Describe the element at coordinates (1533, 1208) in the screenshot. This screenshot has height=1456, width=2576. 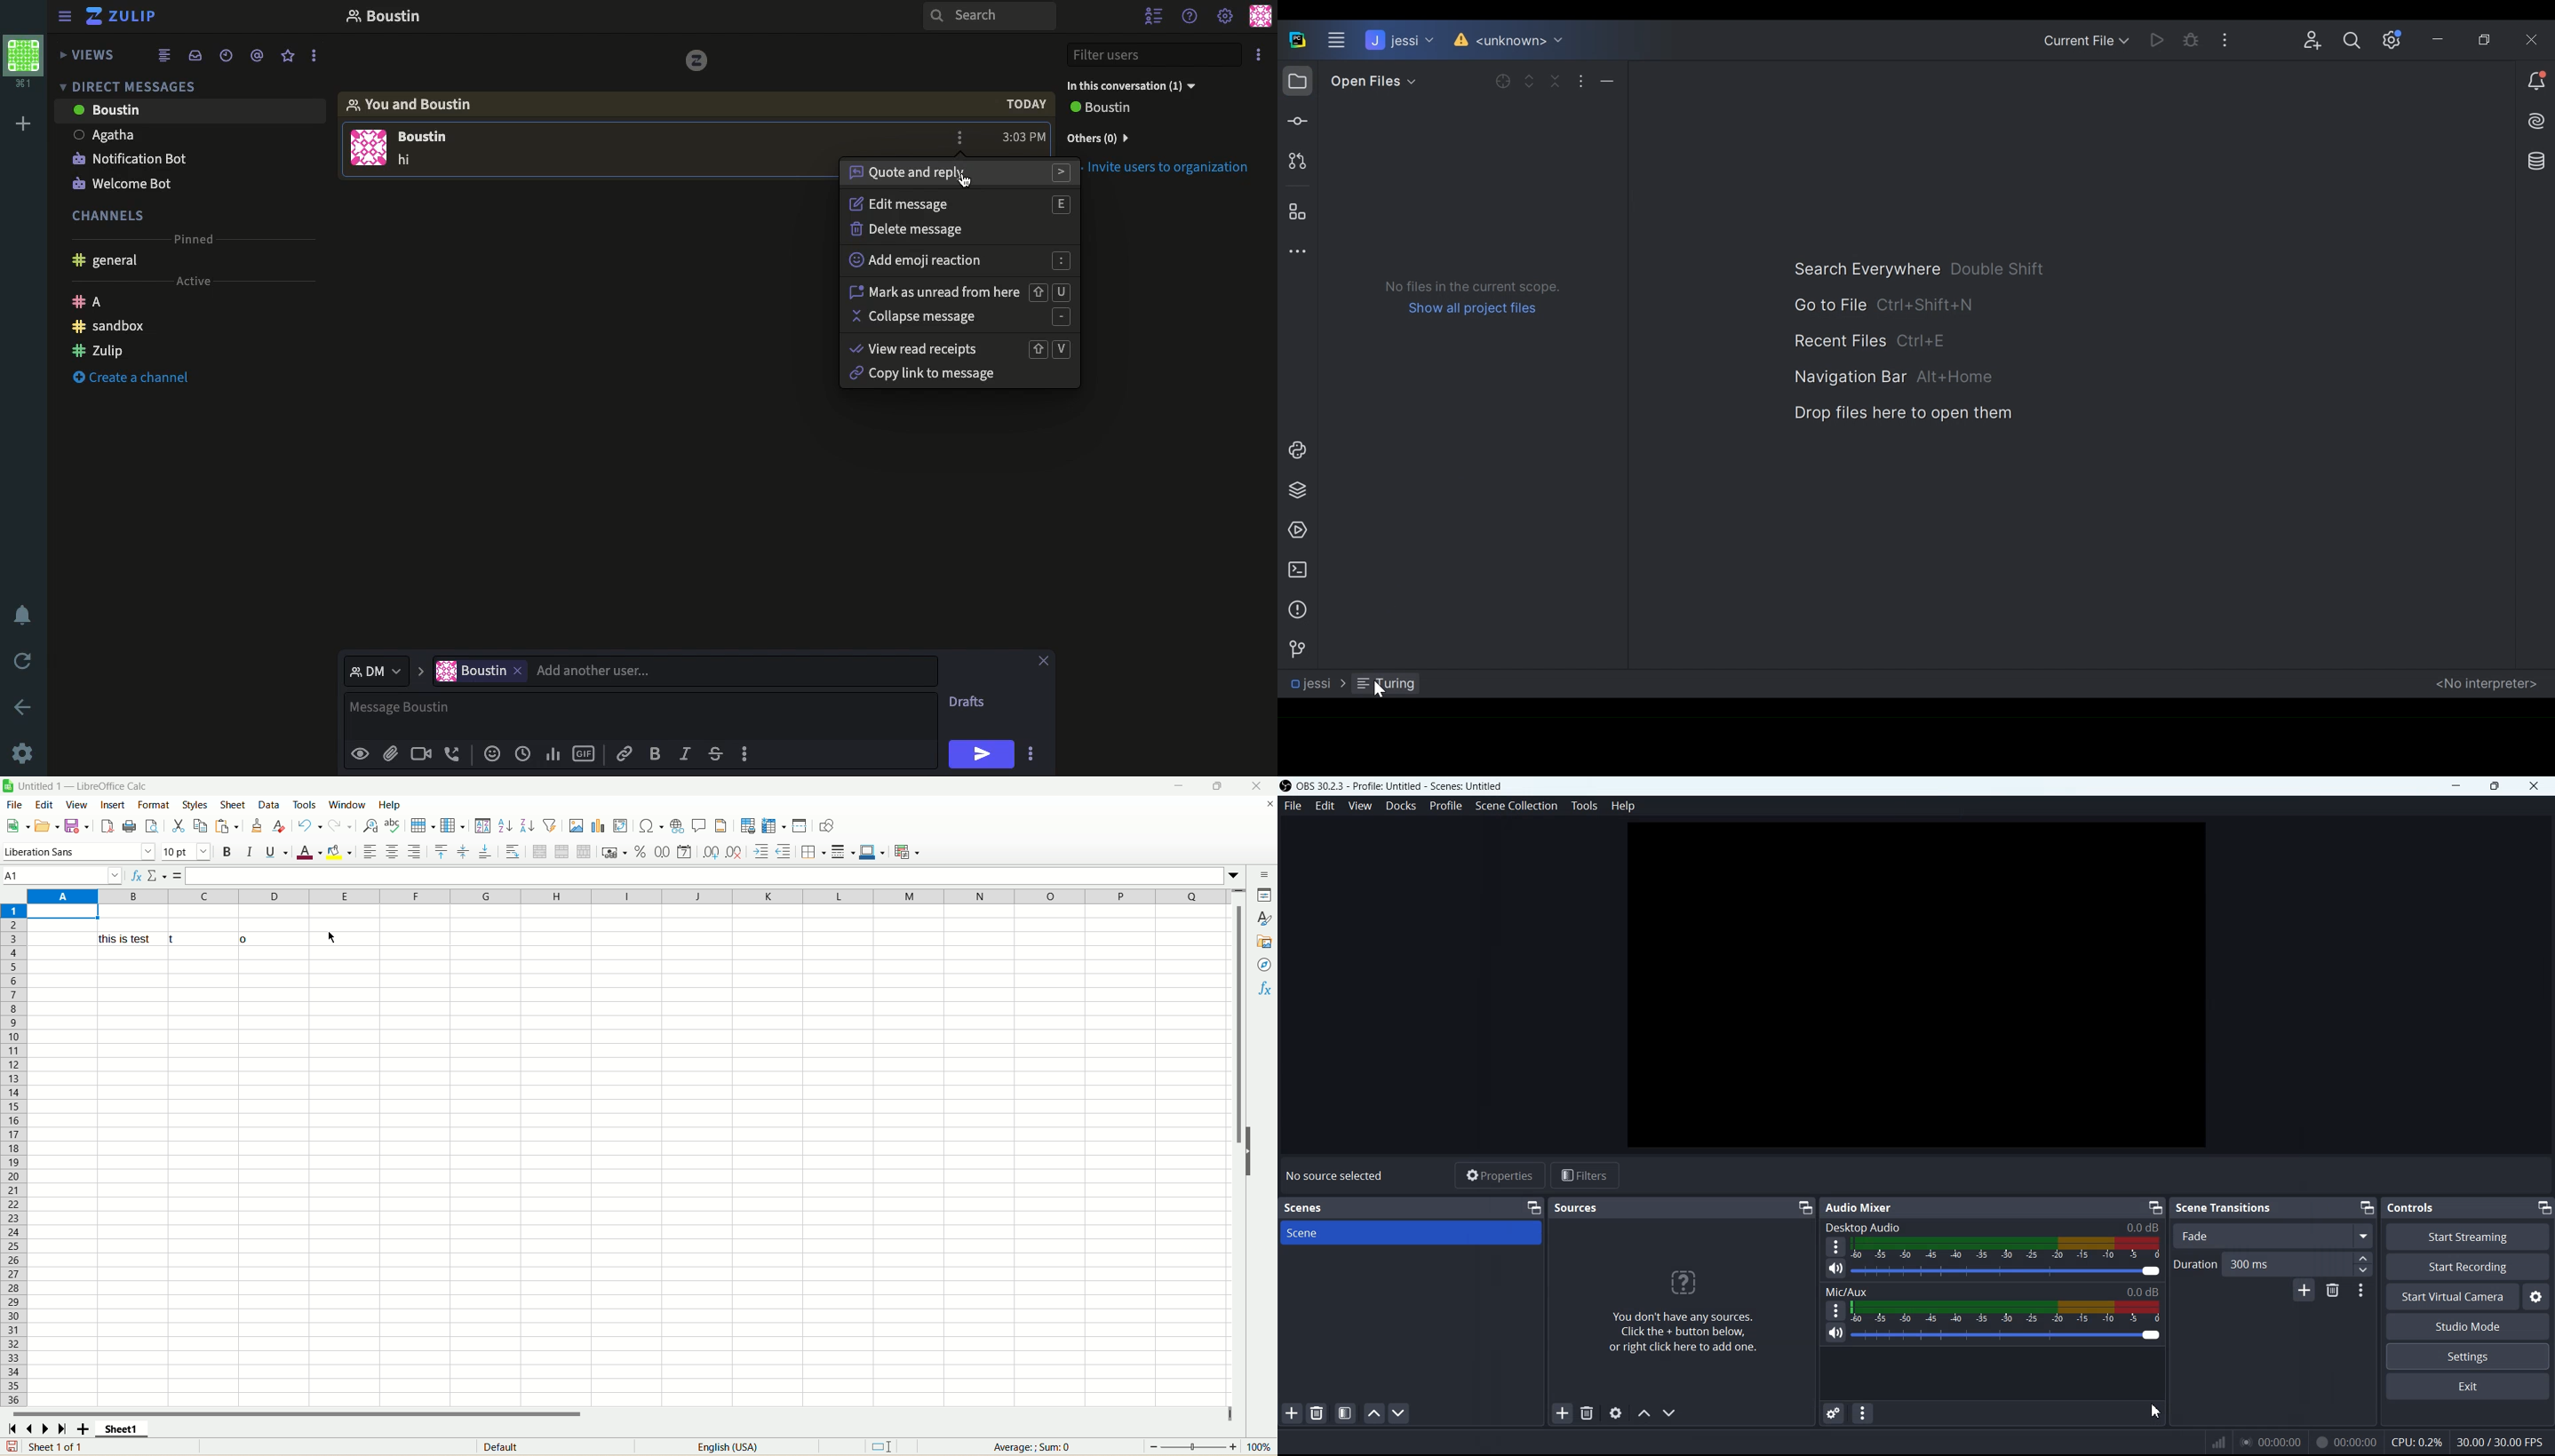
I see `Minimize` at that location.